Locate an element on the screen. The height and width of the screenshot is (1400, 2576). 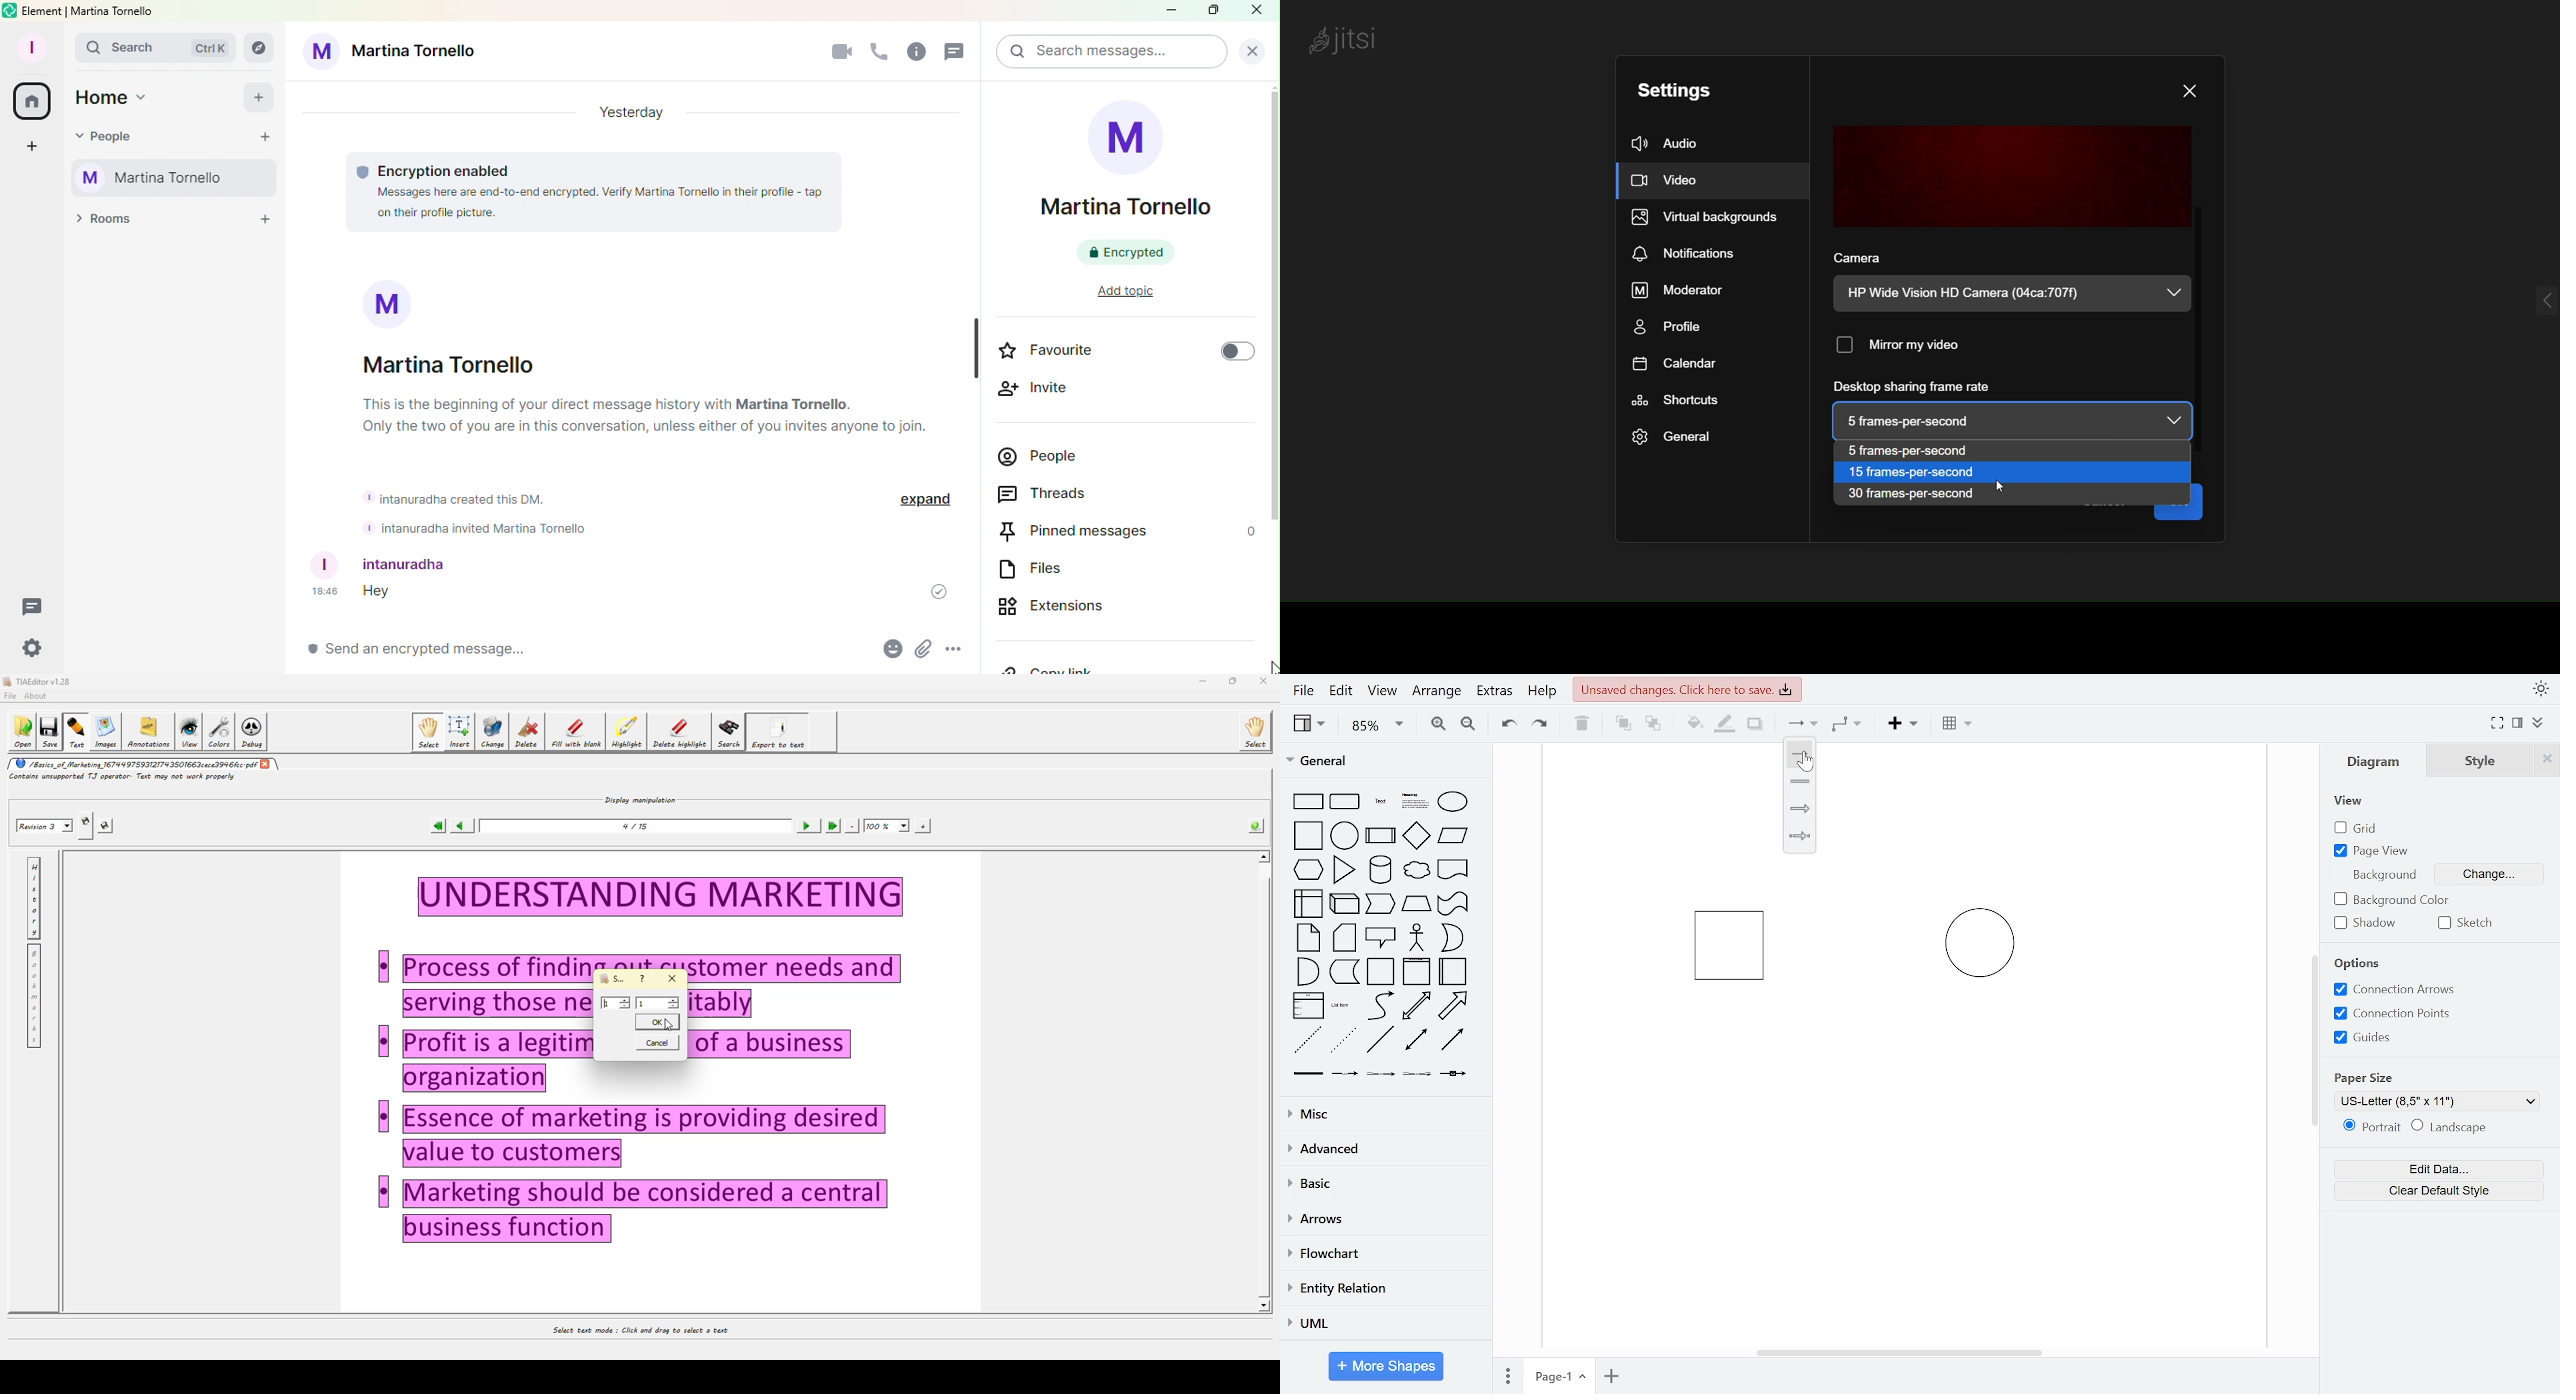
insert is located at coordinates (1908, 724).